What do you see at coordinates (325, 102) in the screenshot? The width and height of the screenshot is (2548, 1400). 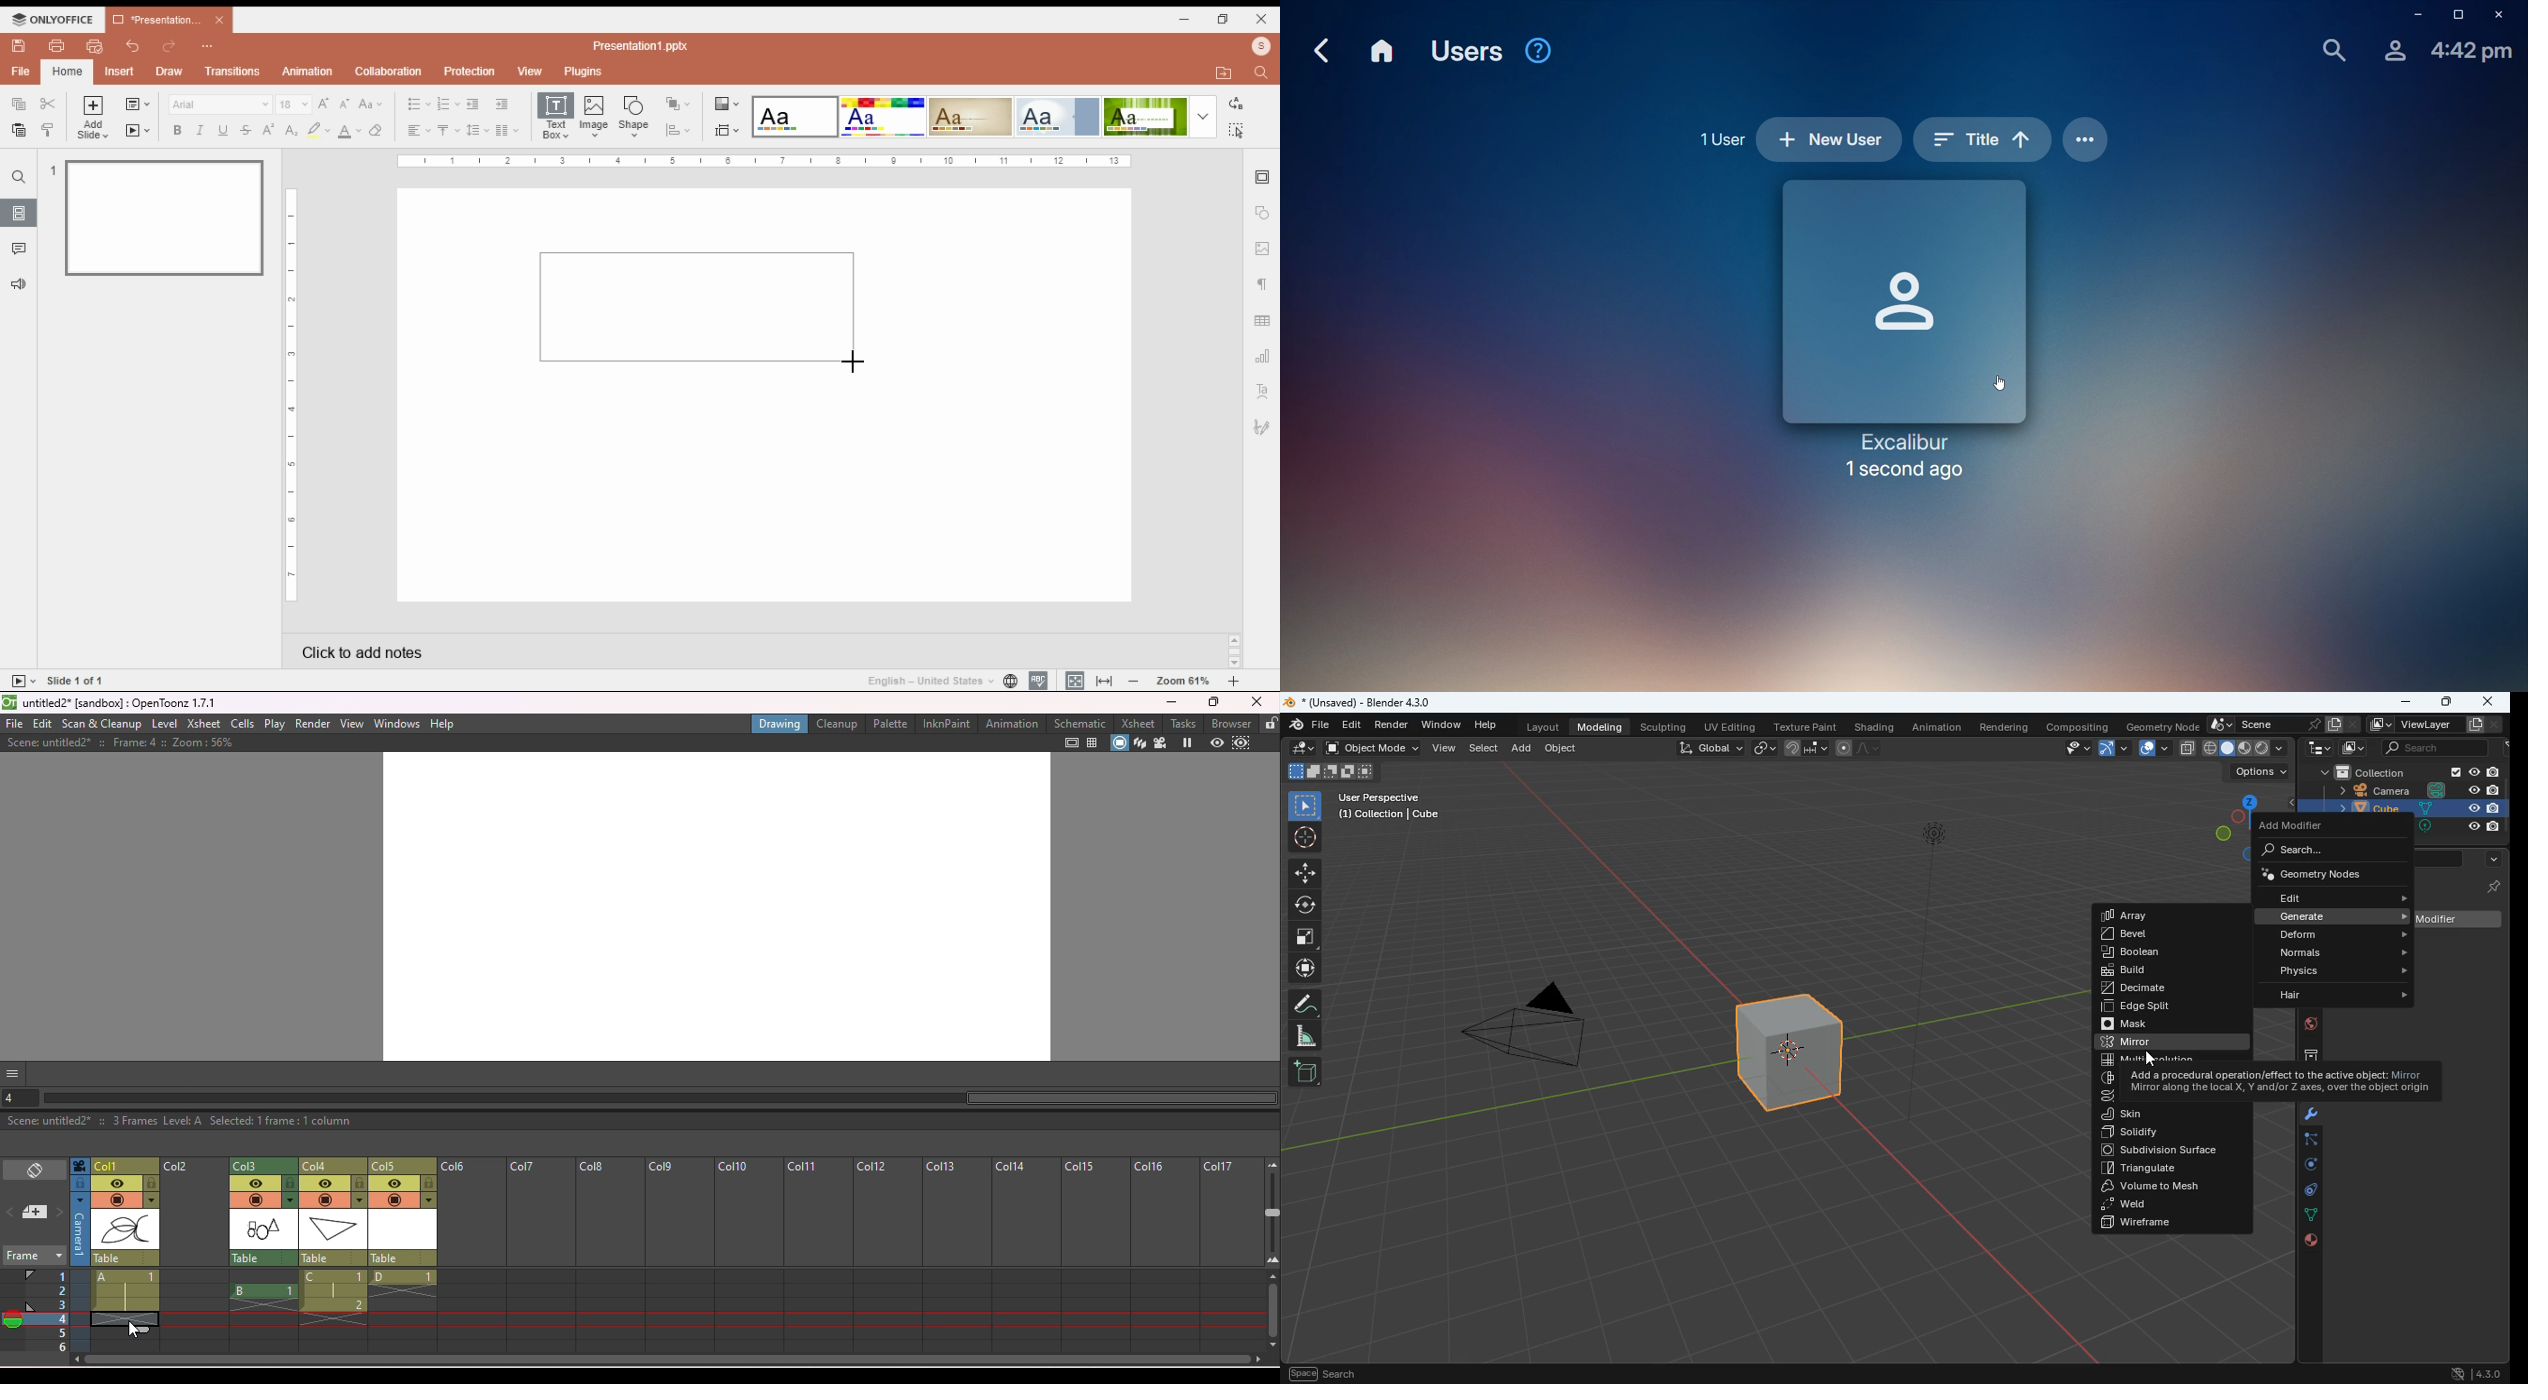 I see `increment font size` at bounding box center [325, 102].